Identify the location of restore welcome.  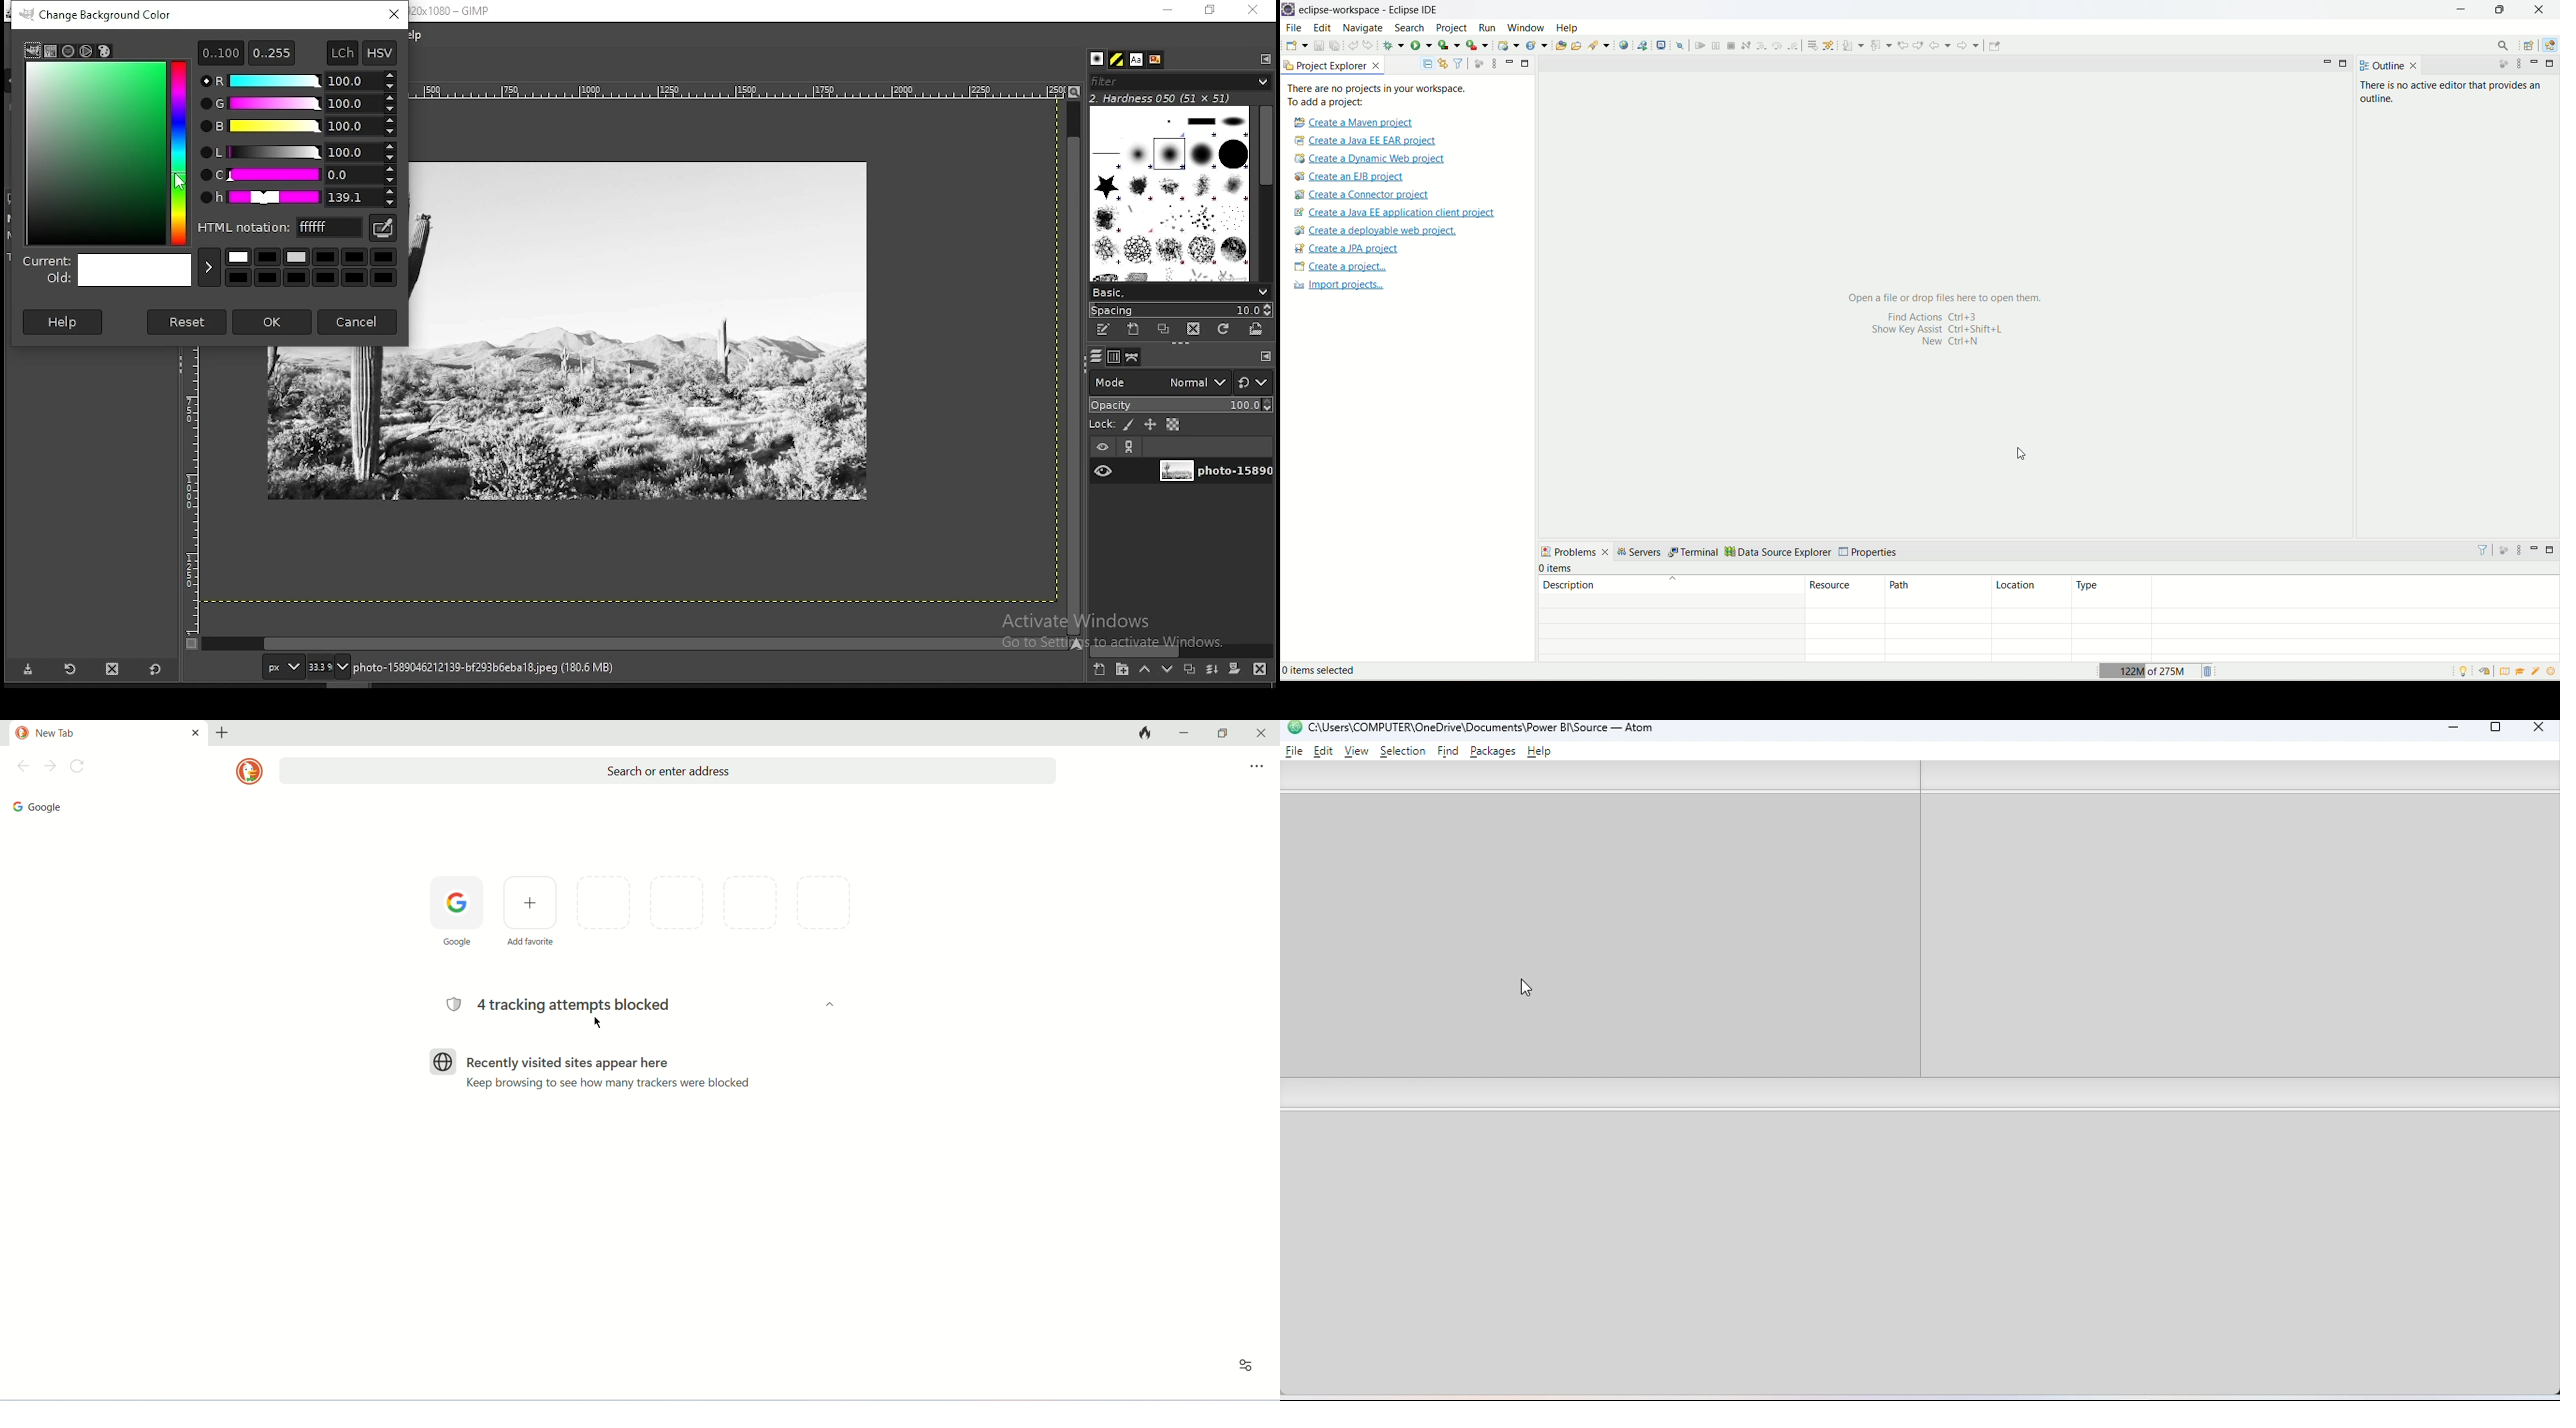
(2483, 672).